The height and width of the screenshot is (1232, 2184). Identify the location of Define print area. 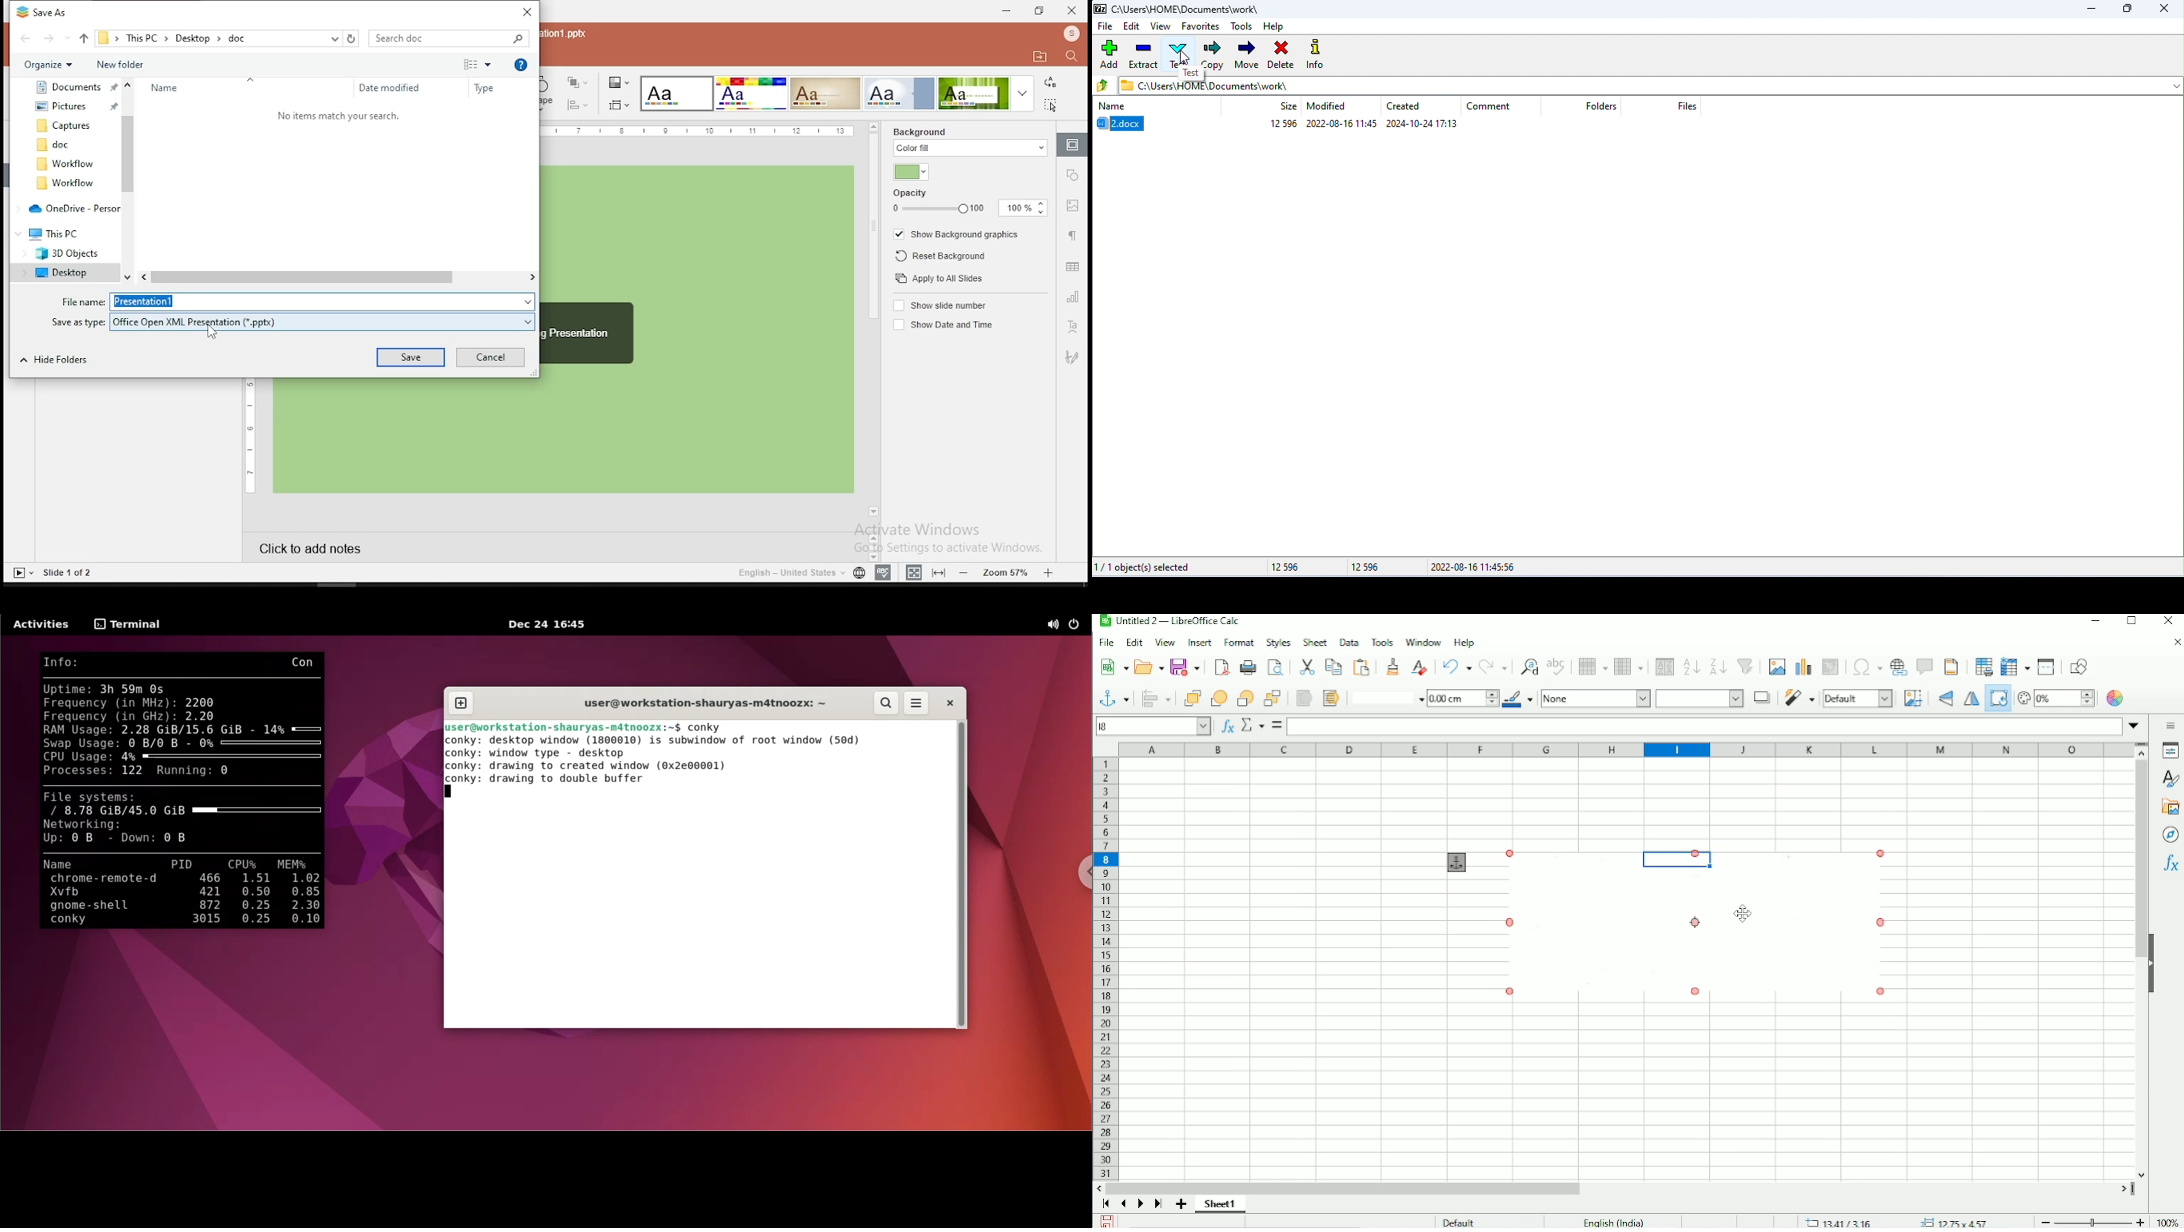
(1984, 666).